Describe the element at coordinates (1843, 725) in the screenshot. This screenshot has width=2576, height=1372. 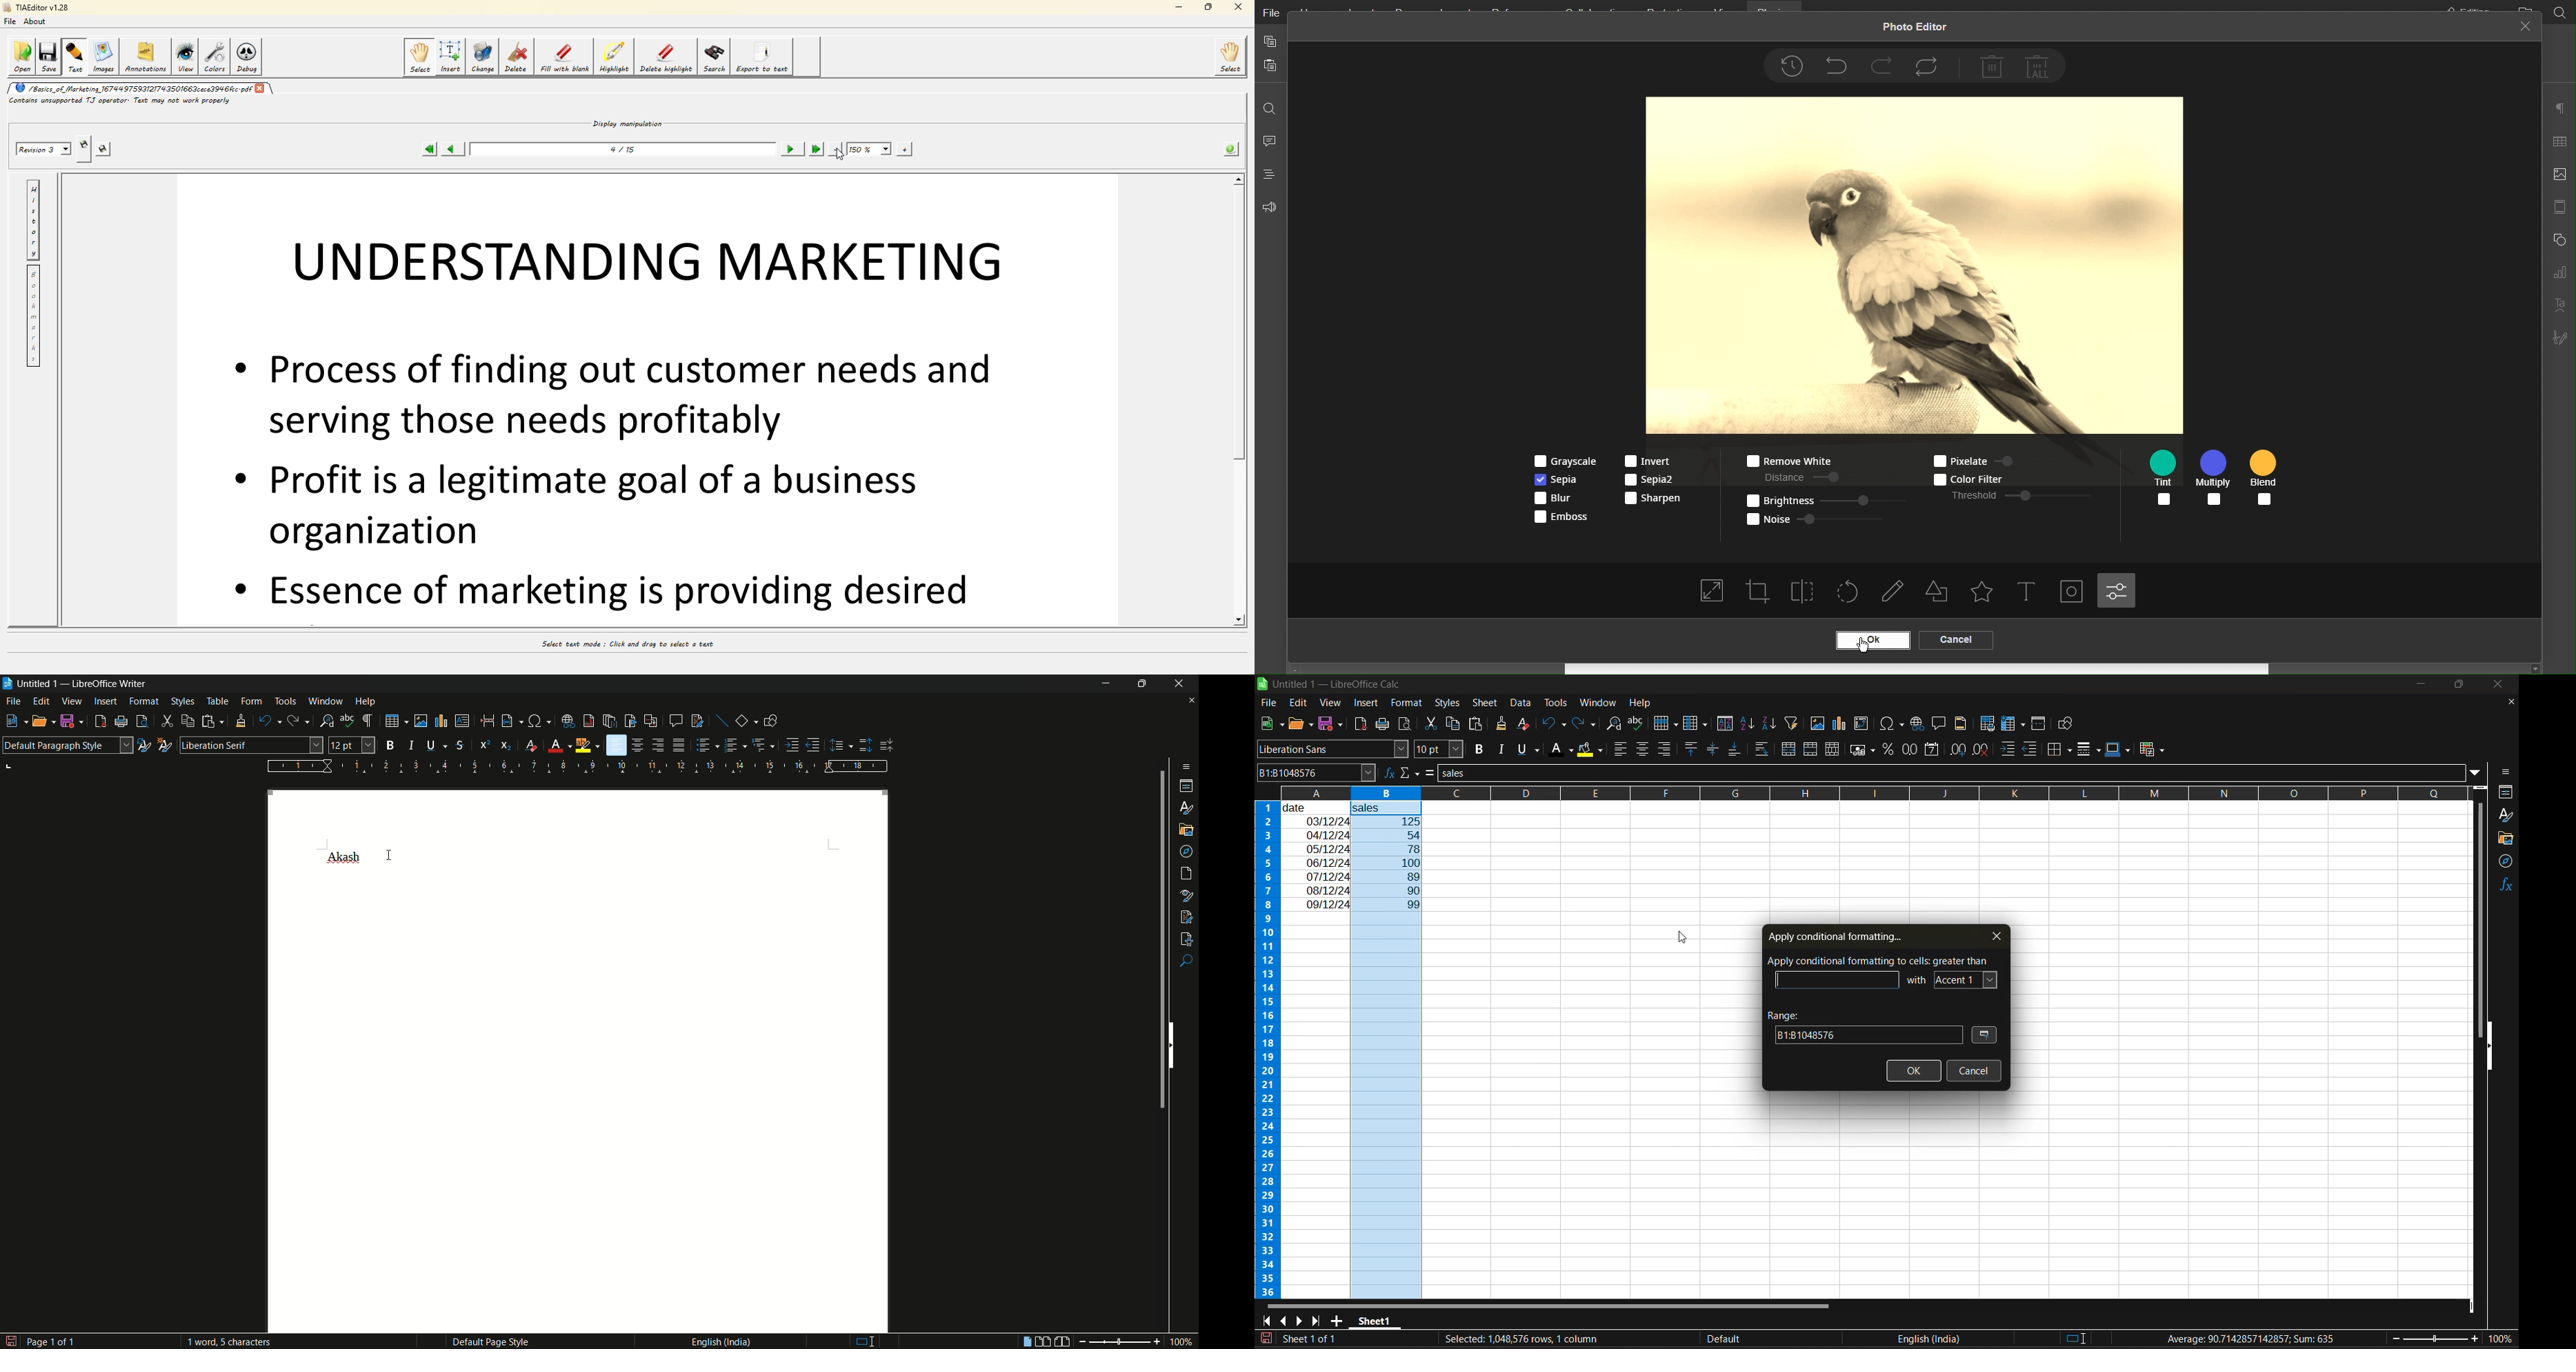
I see `insert chart` at that location.